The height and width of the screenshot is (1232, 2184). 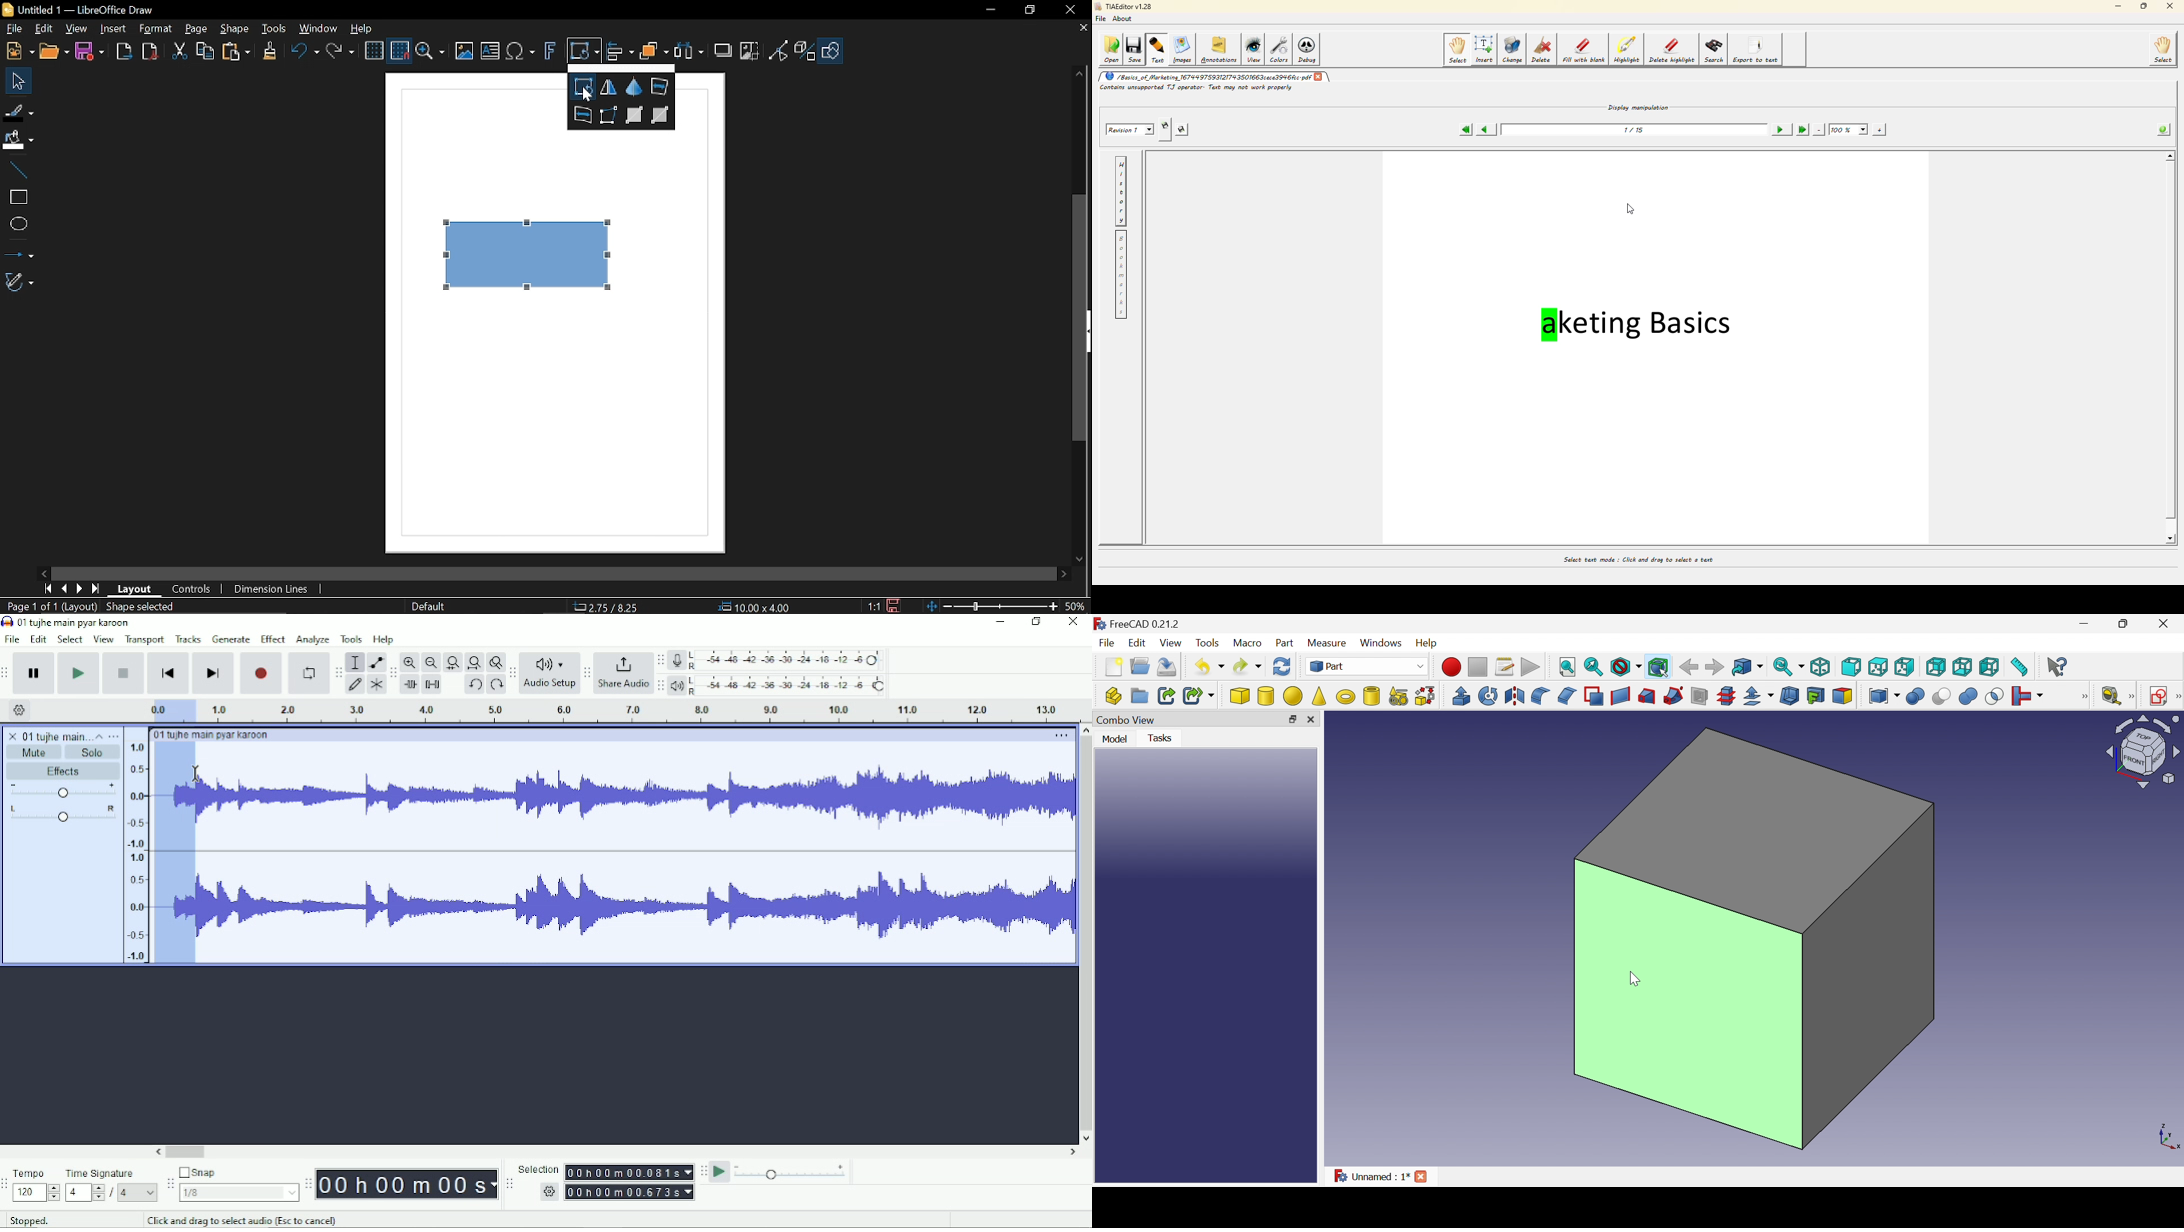 I want to click on 00 h 00 m 00s, so click(x=407, y=1184).